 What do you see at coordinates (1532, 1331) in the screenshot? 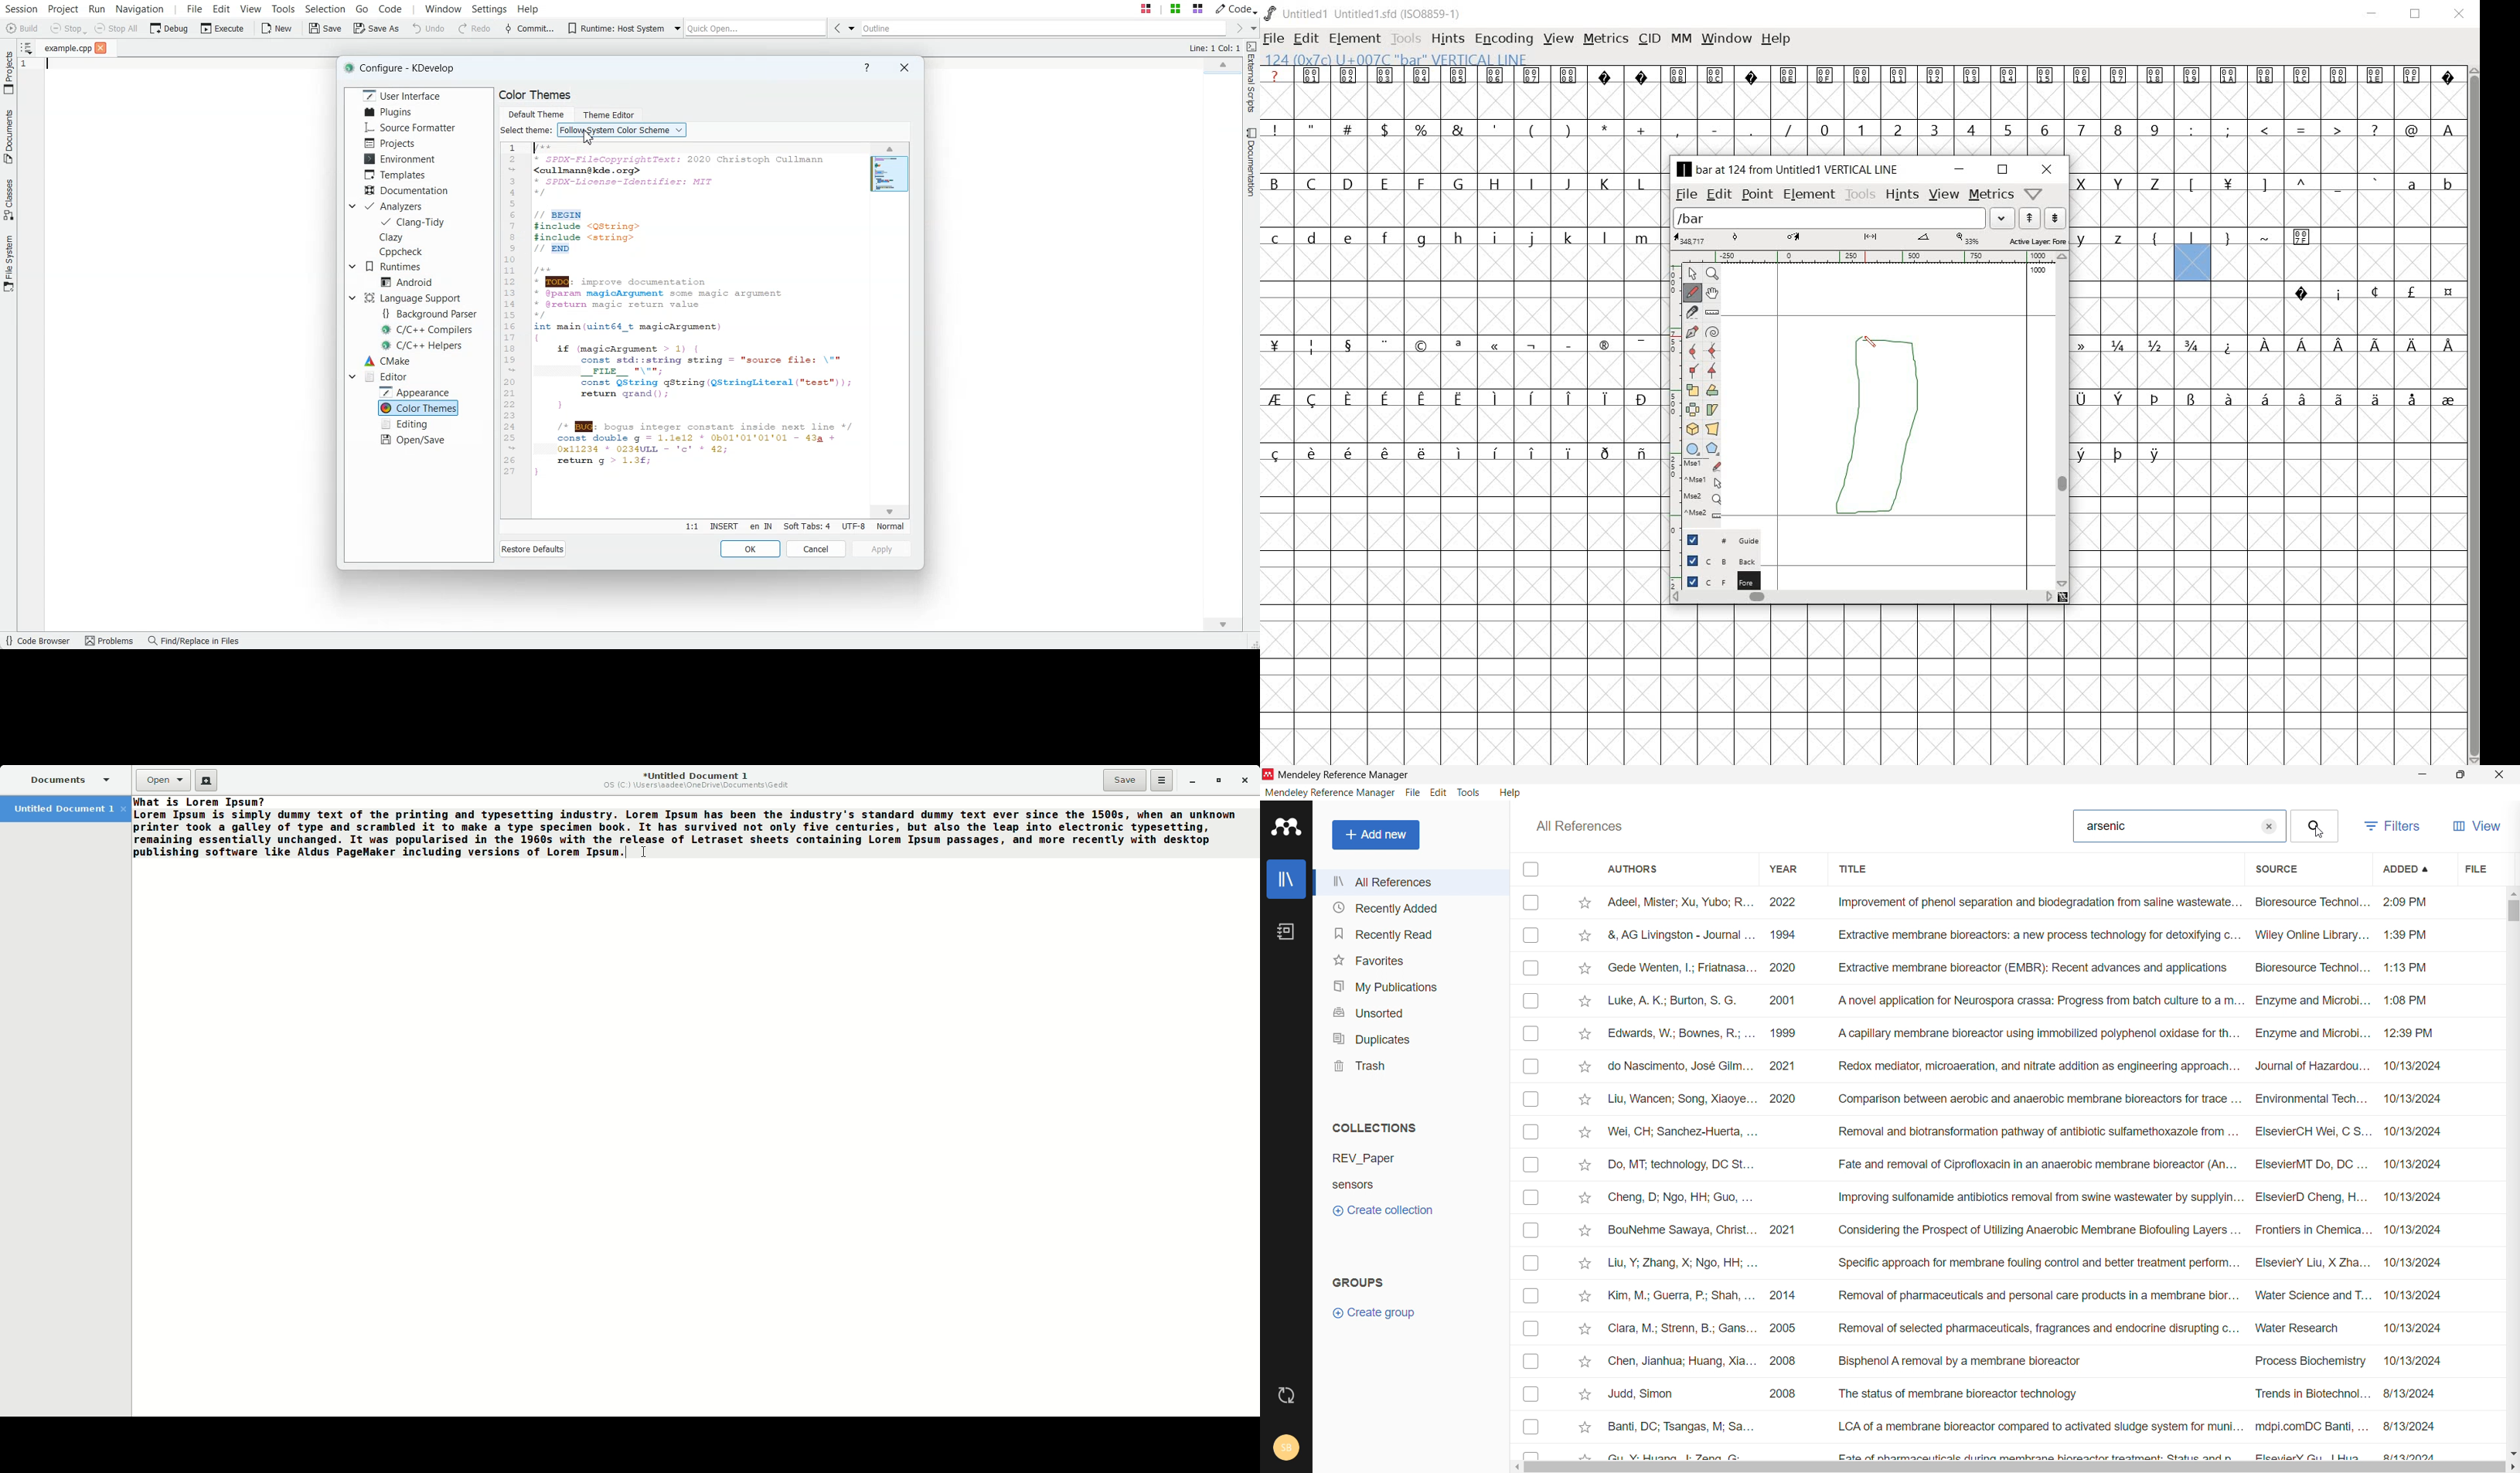
I see `Checkbox` at bounding box center [1532, 1331].